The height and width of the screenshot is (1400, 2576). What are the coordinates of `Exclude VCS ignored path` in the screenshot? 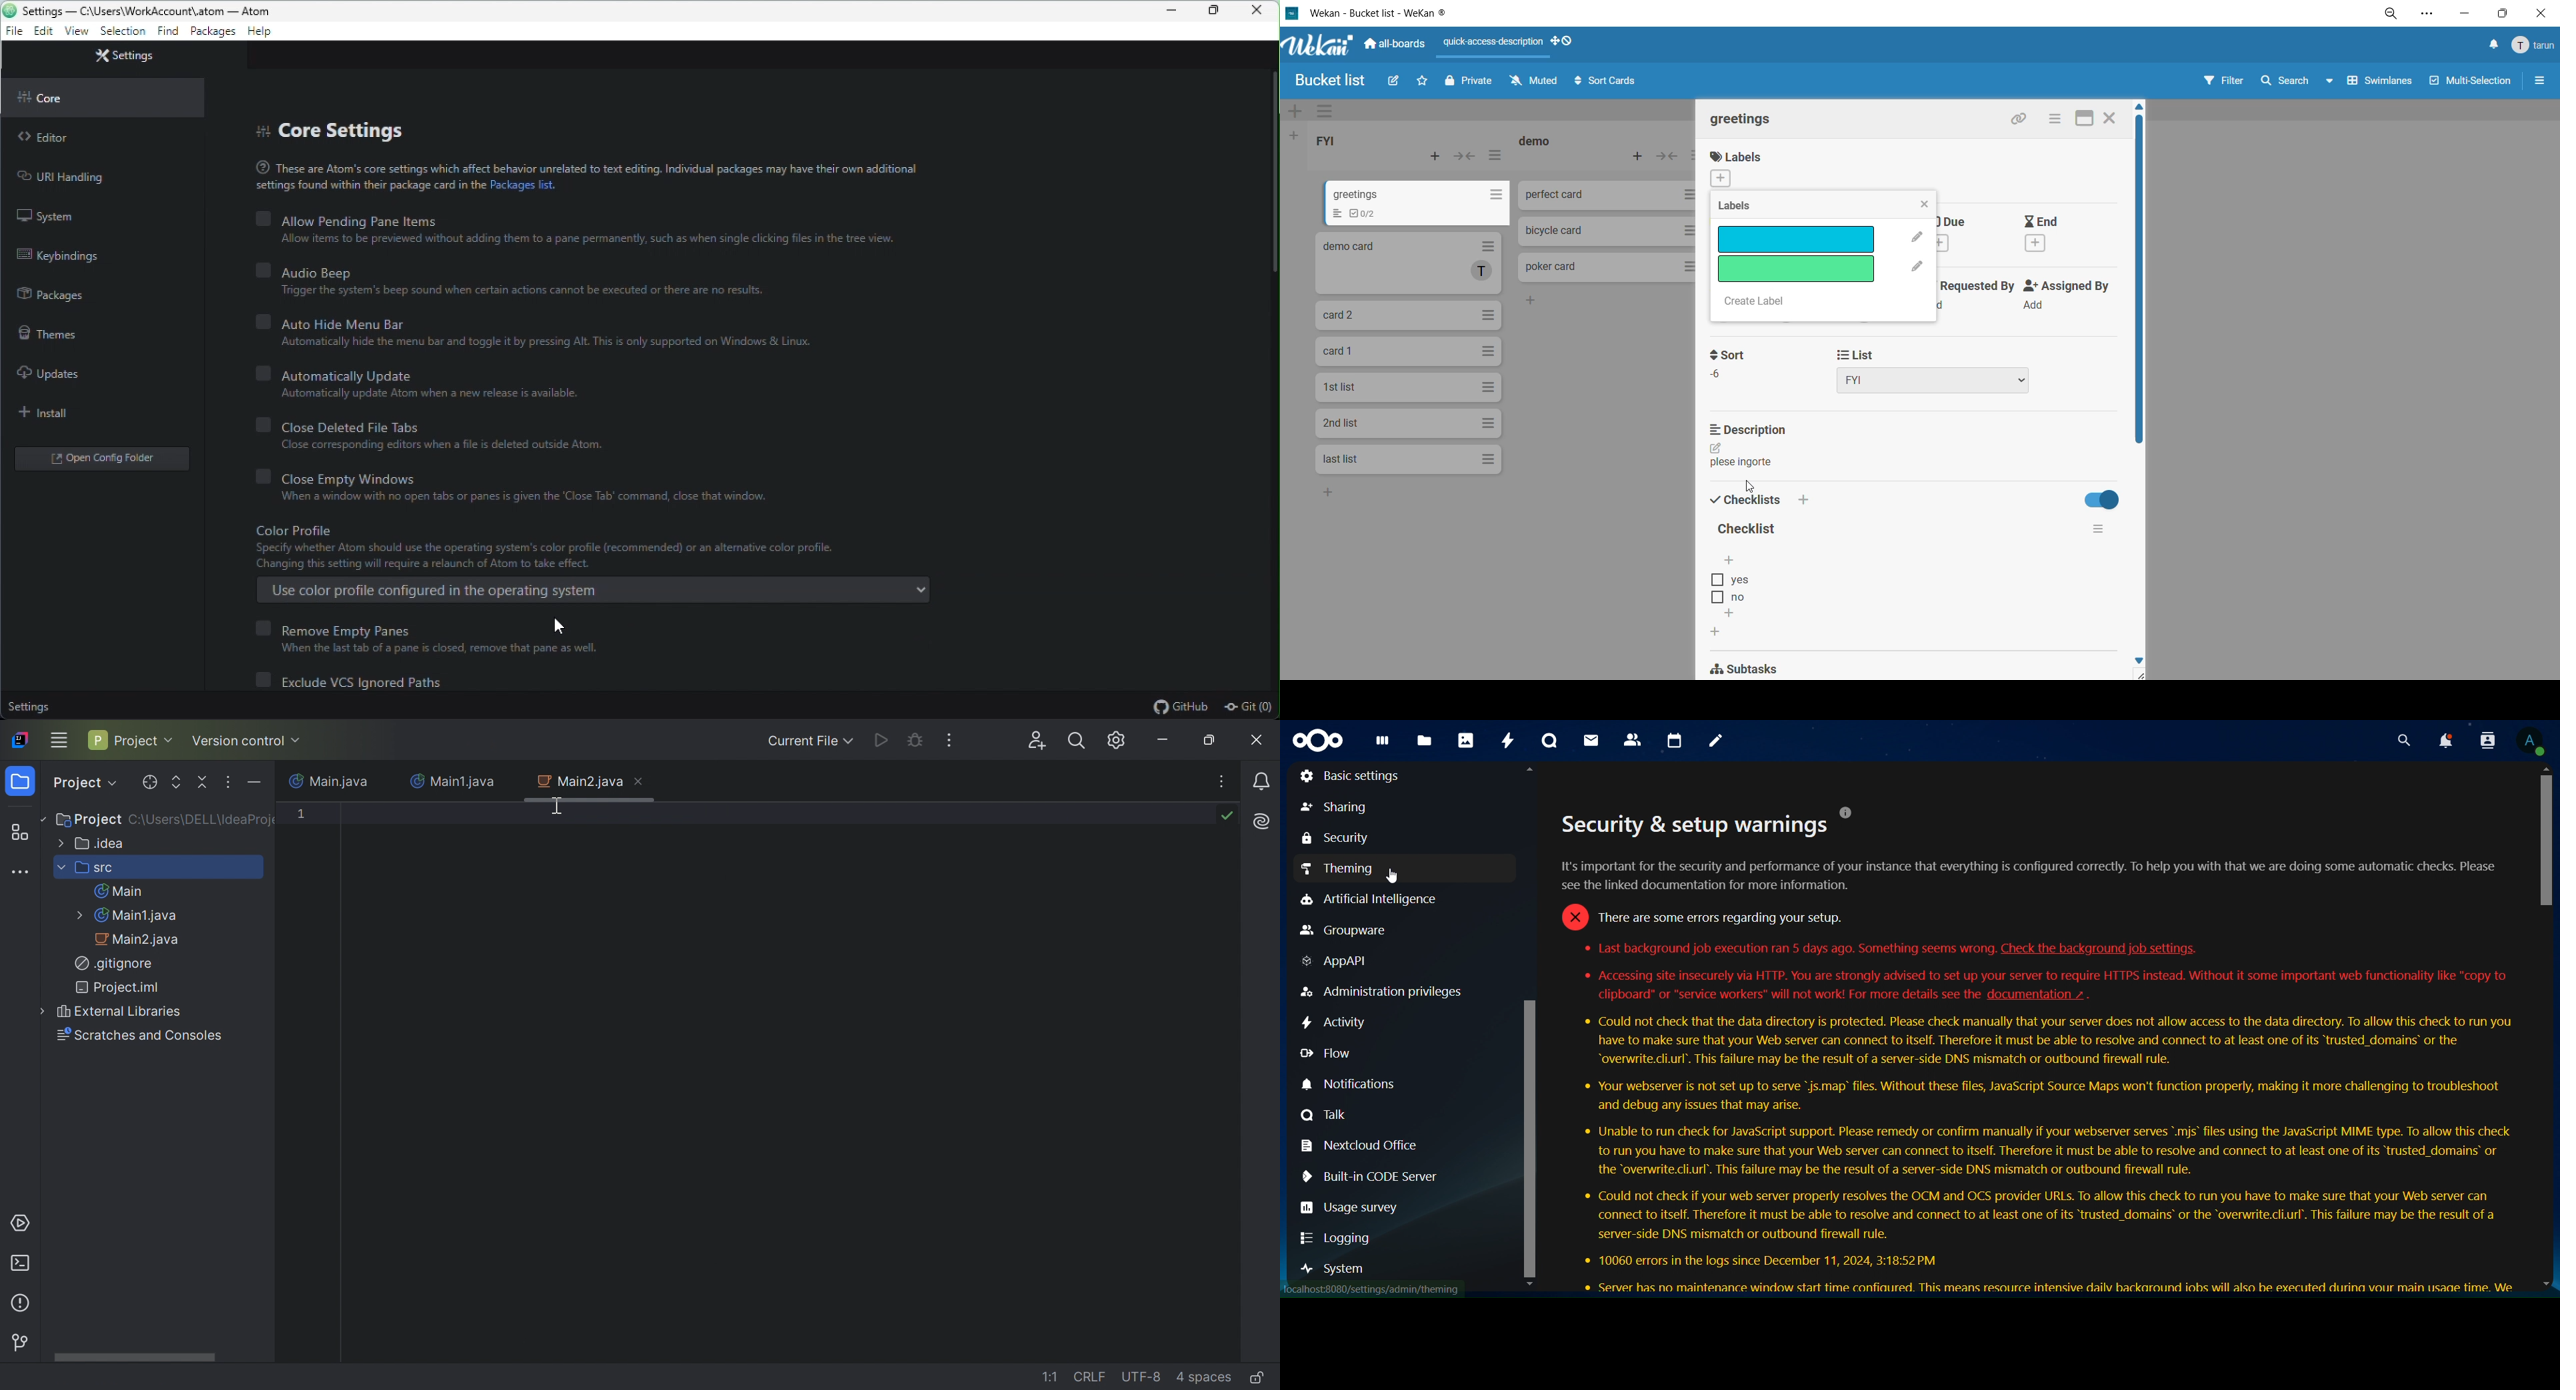 It's located at (357, 680).